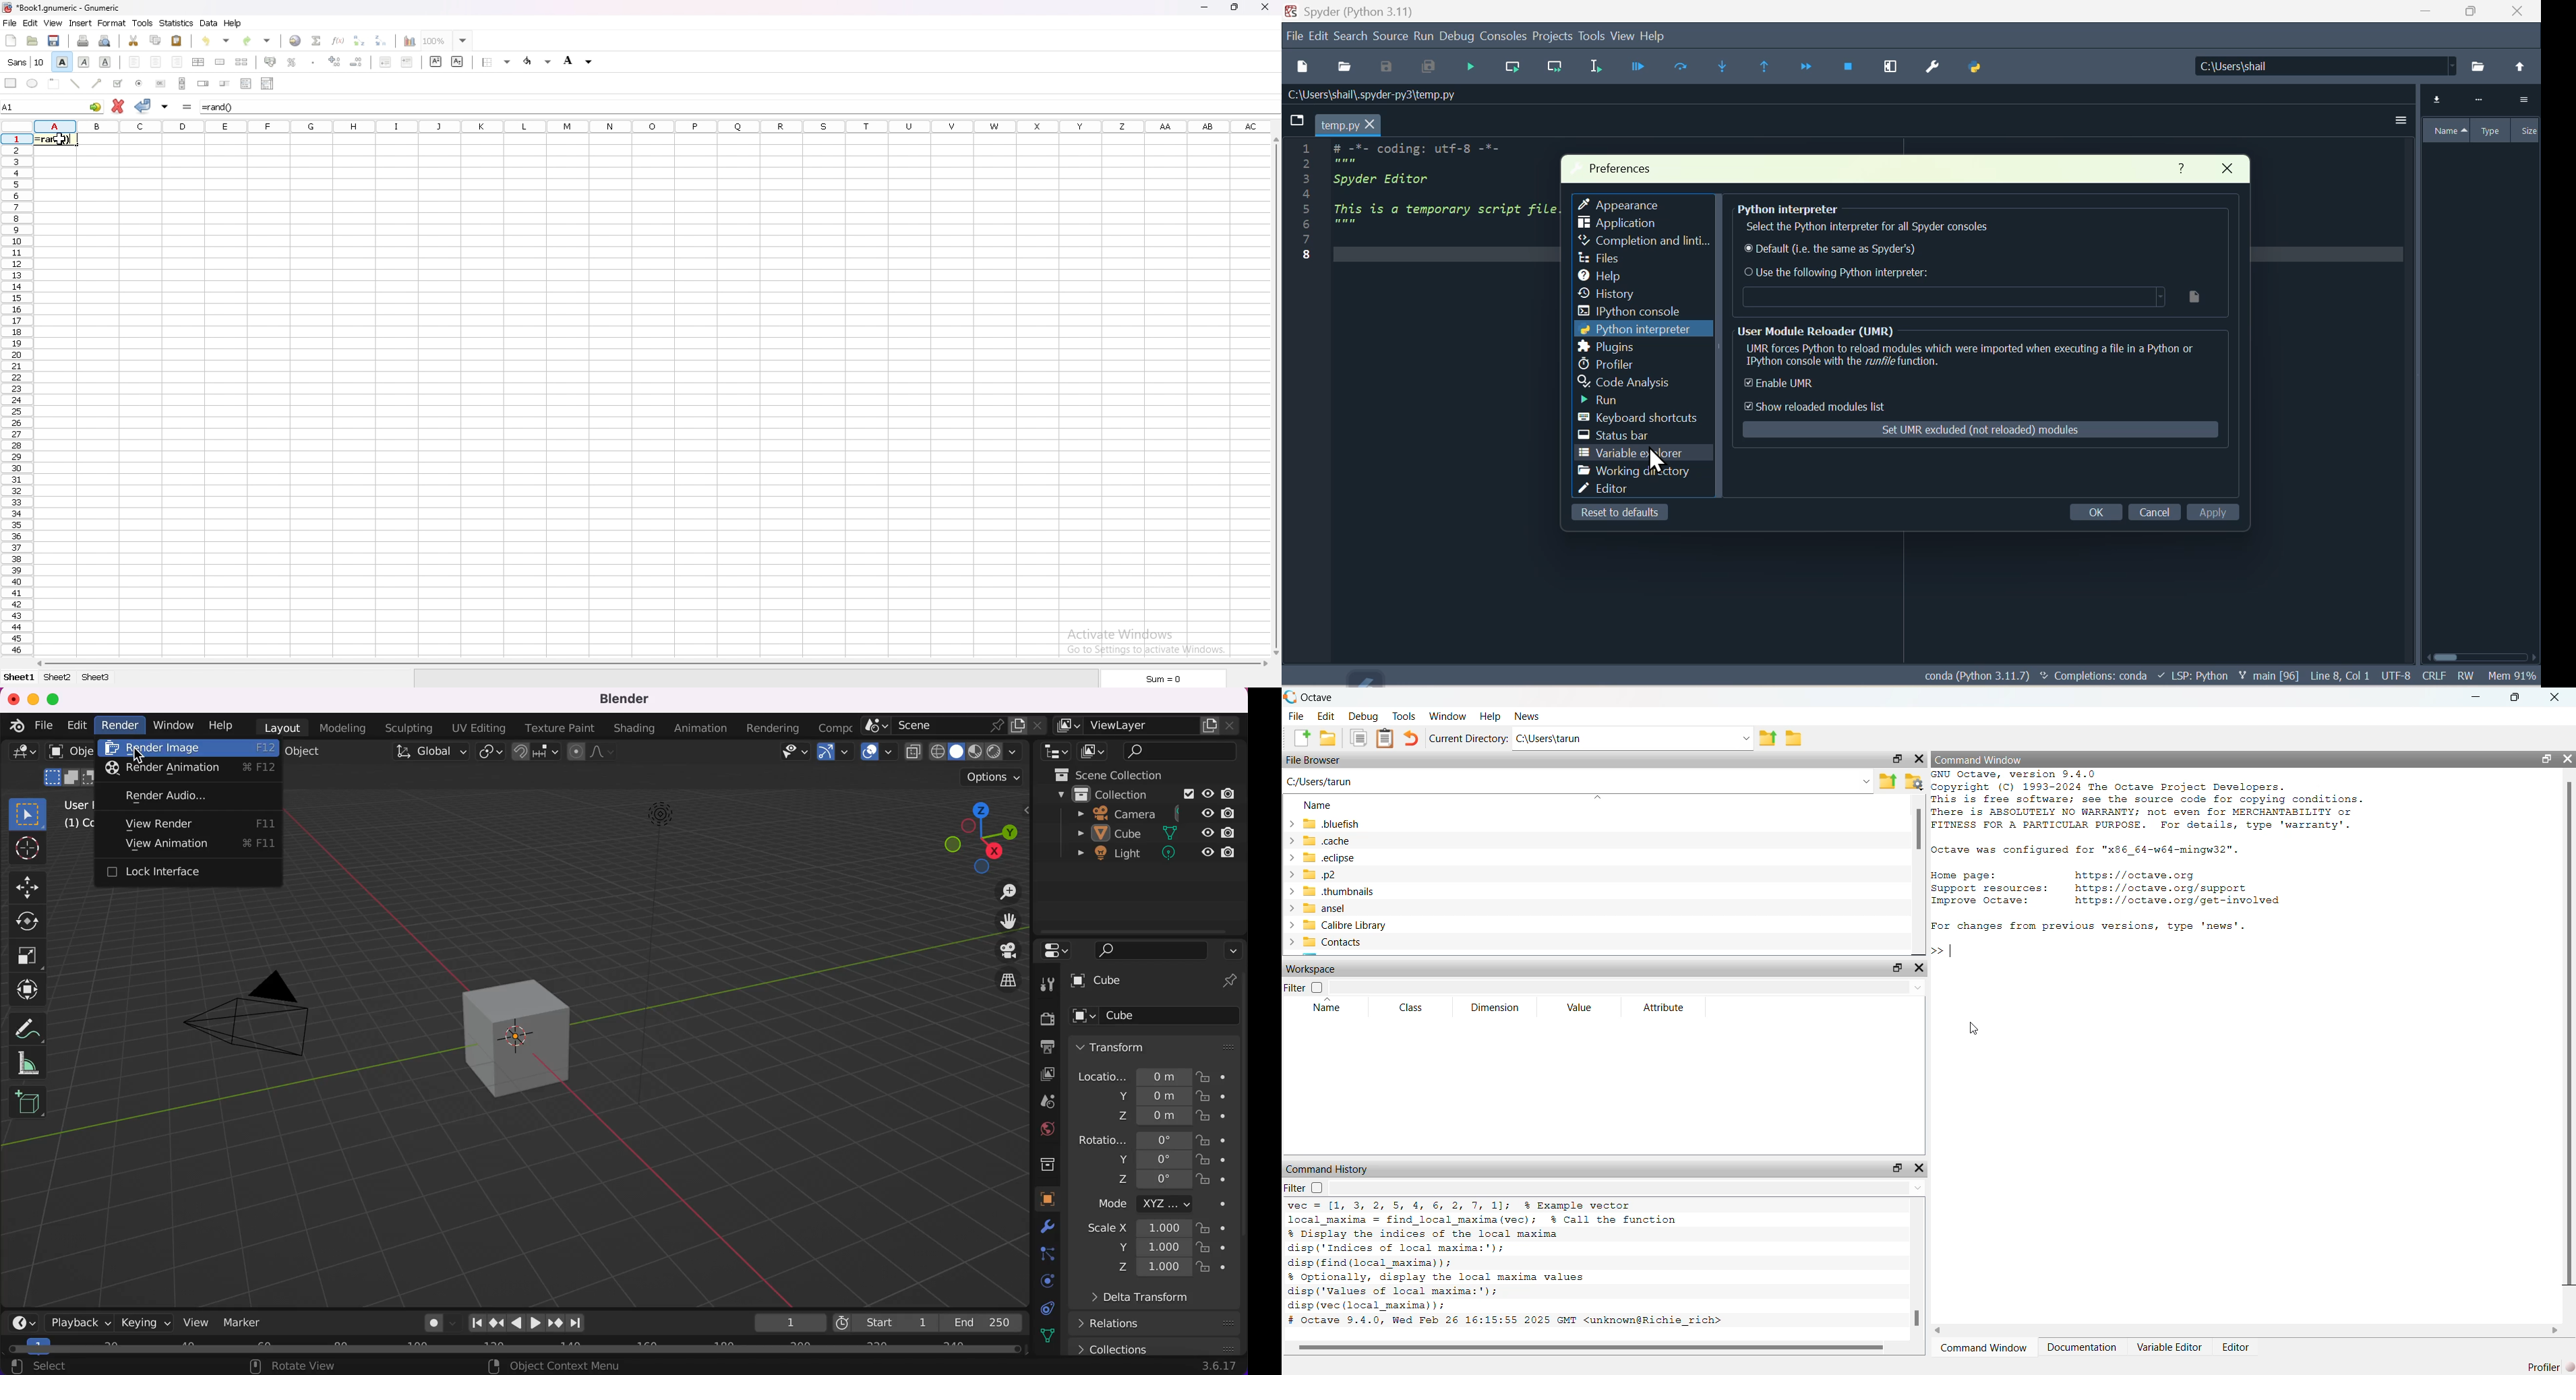  What do you see at coordinates (1138, 1228) in the screenshot?
I see `scale x 1.000` at bounding box center [1138, 1228].